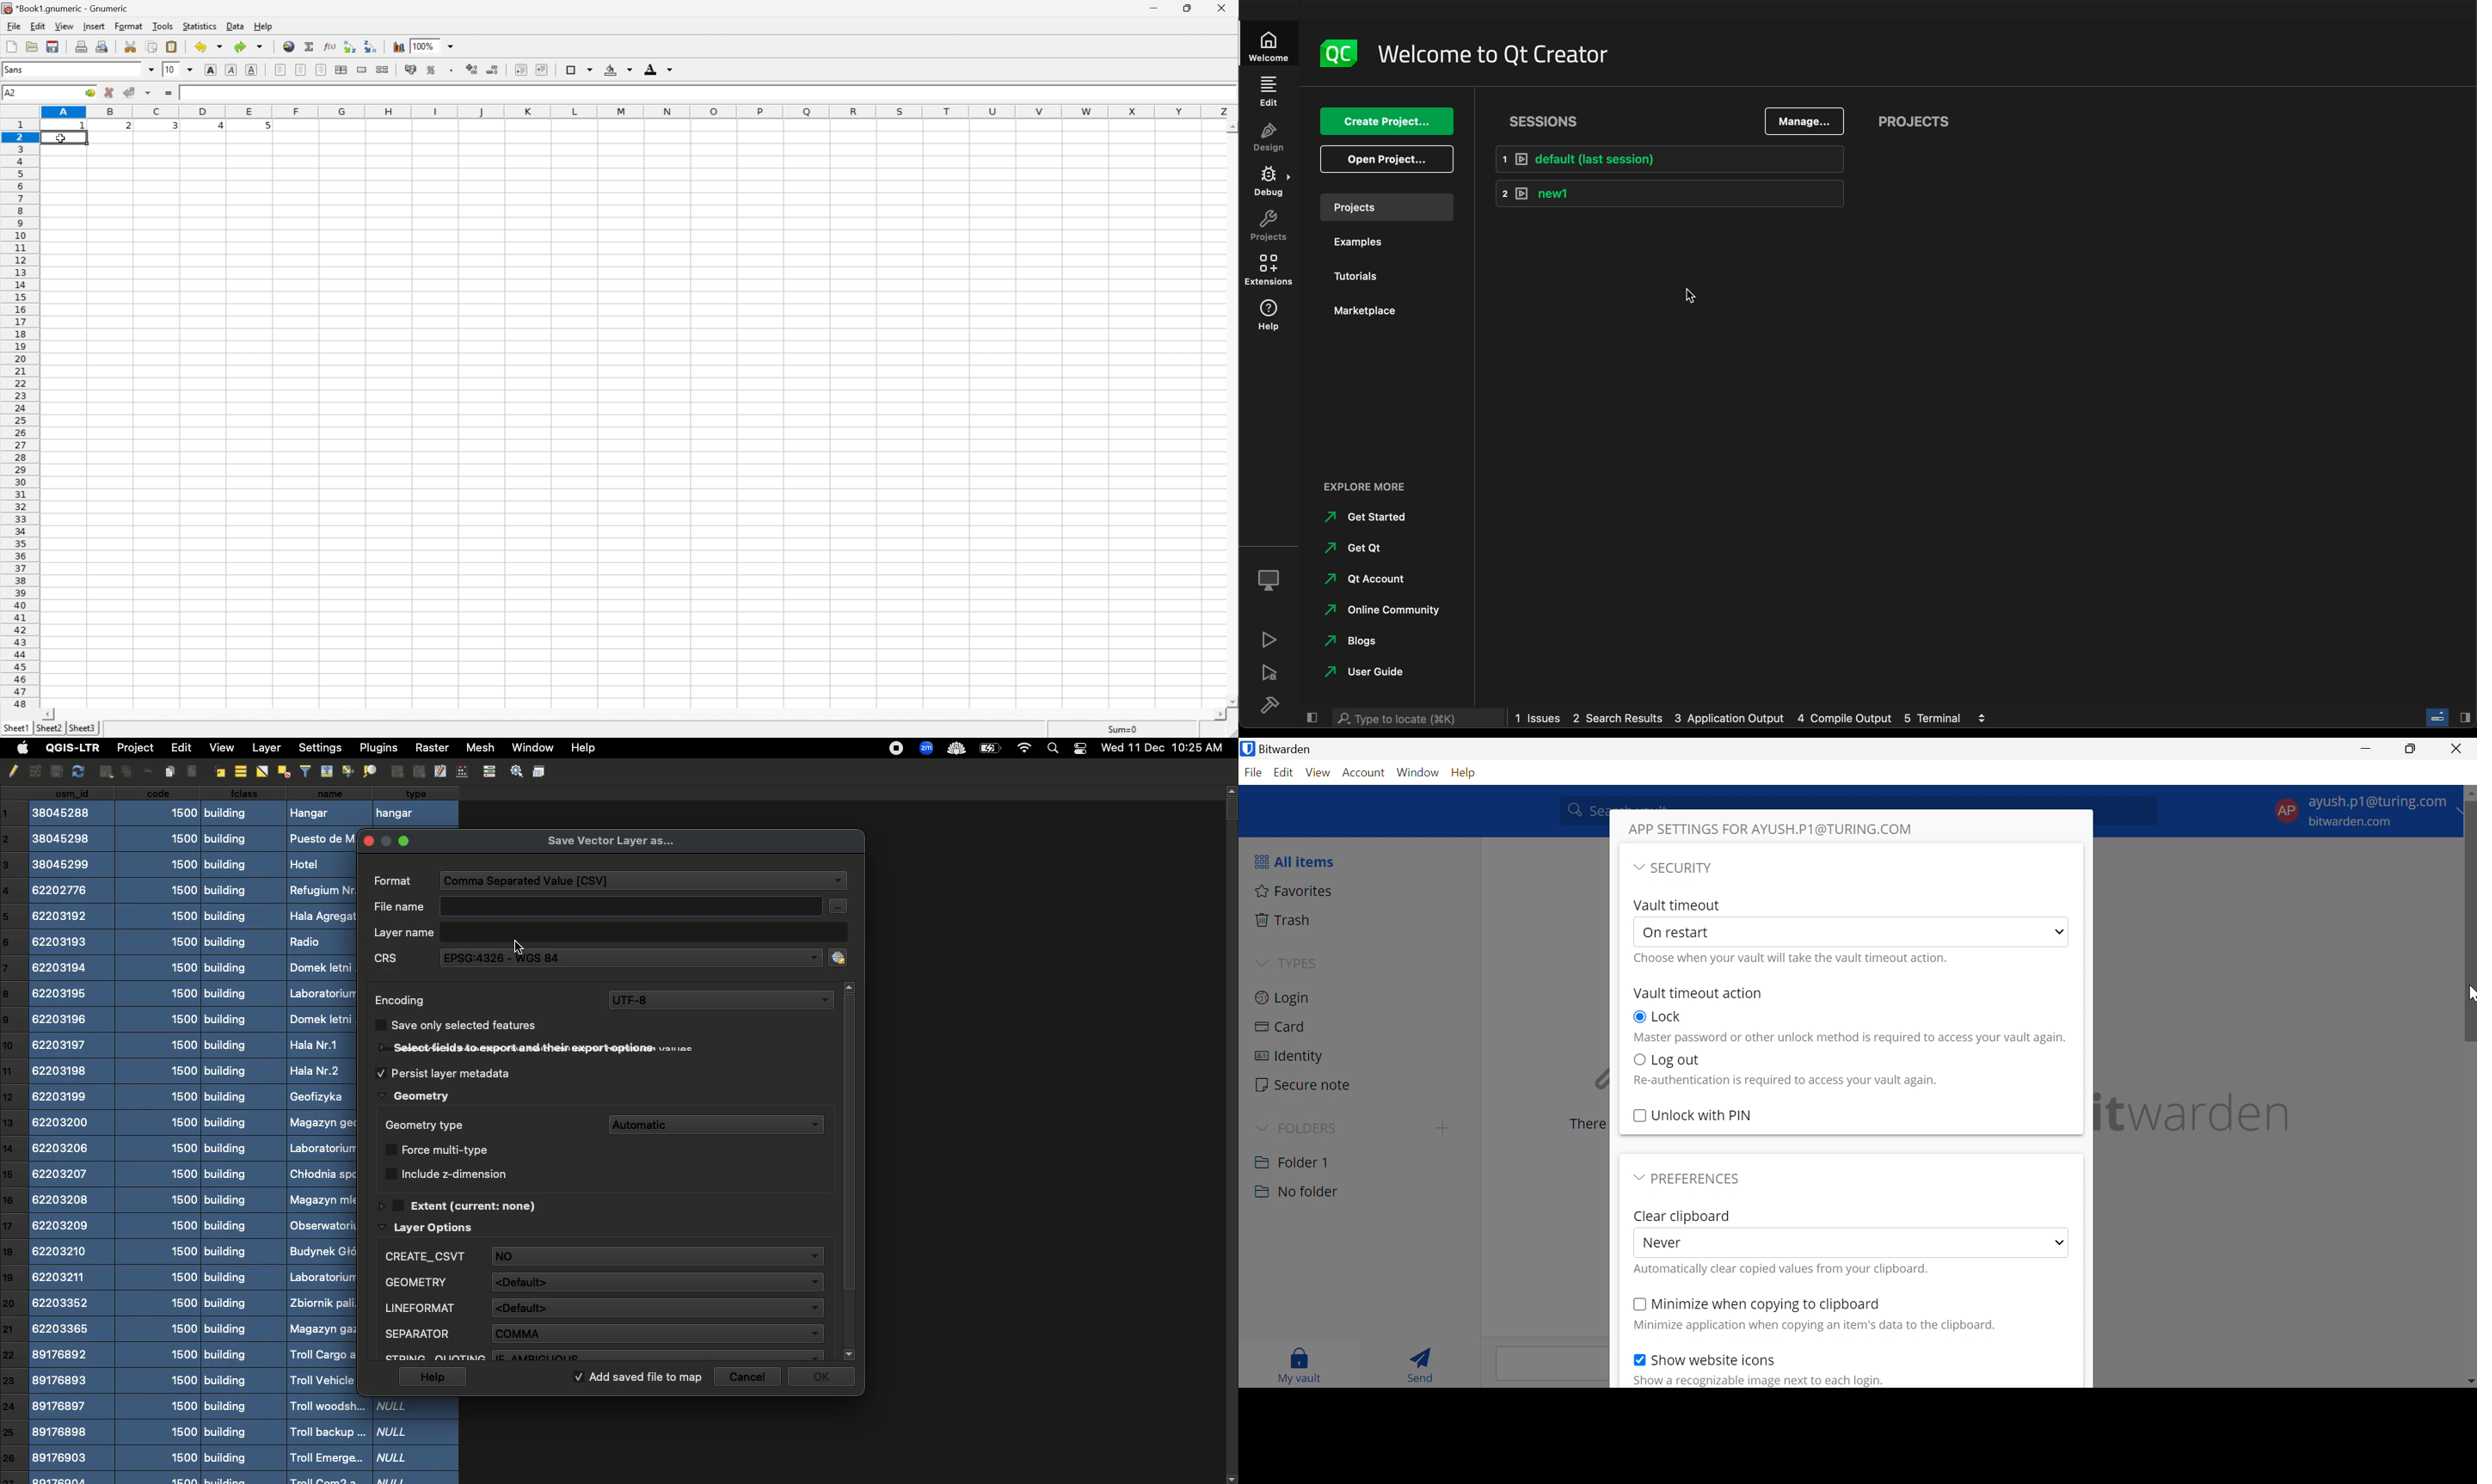  Describe the element at coordinates (405, 840) in the screenshot. I see `maximise` at that location.